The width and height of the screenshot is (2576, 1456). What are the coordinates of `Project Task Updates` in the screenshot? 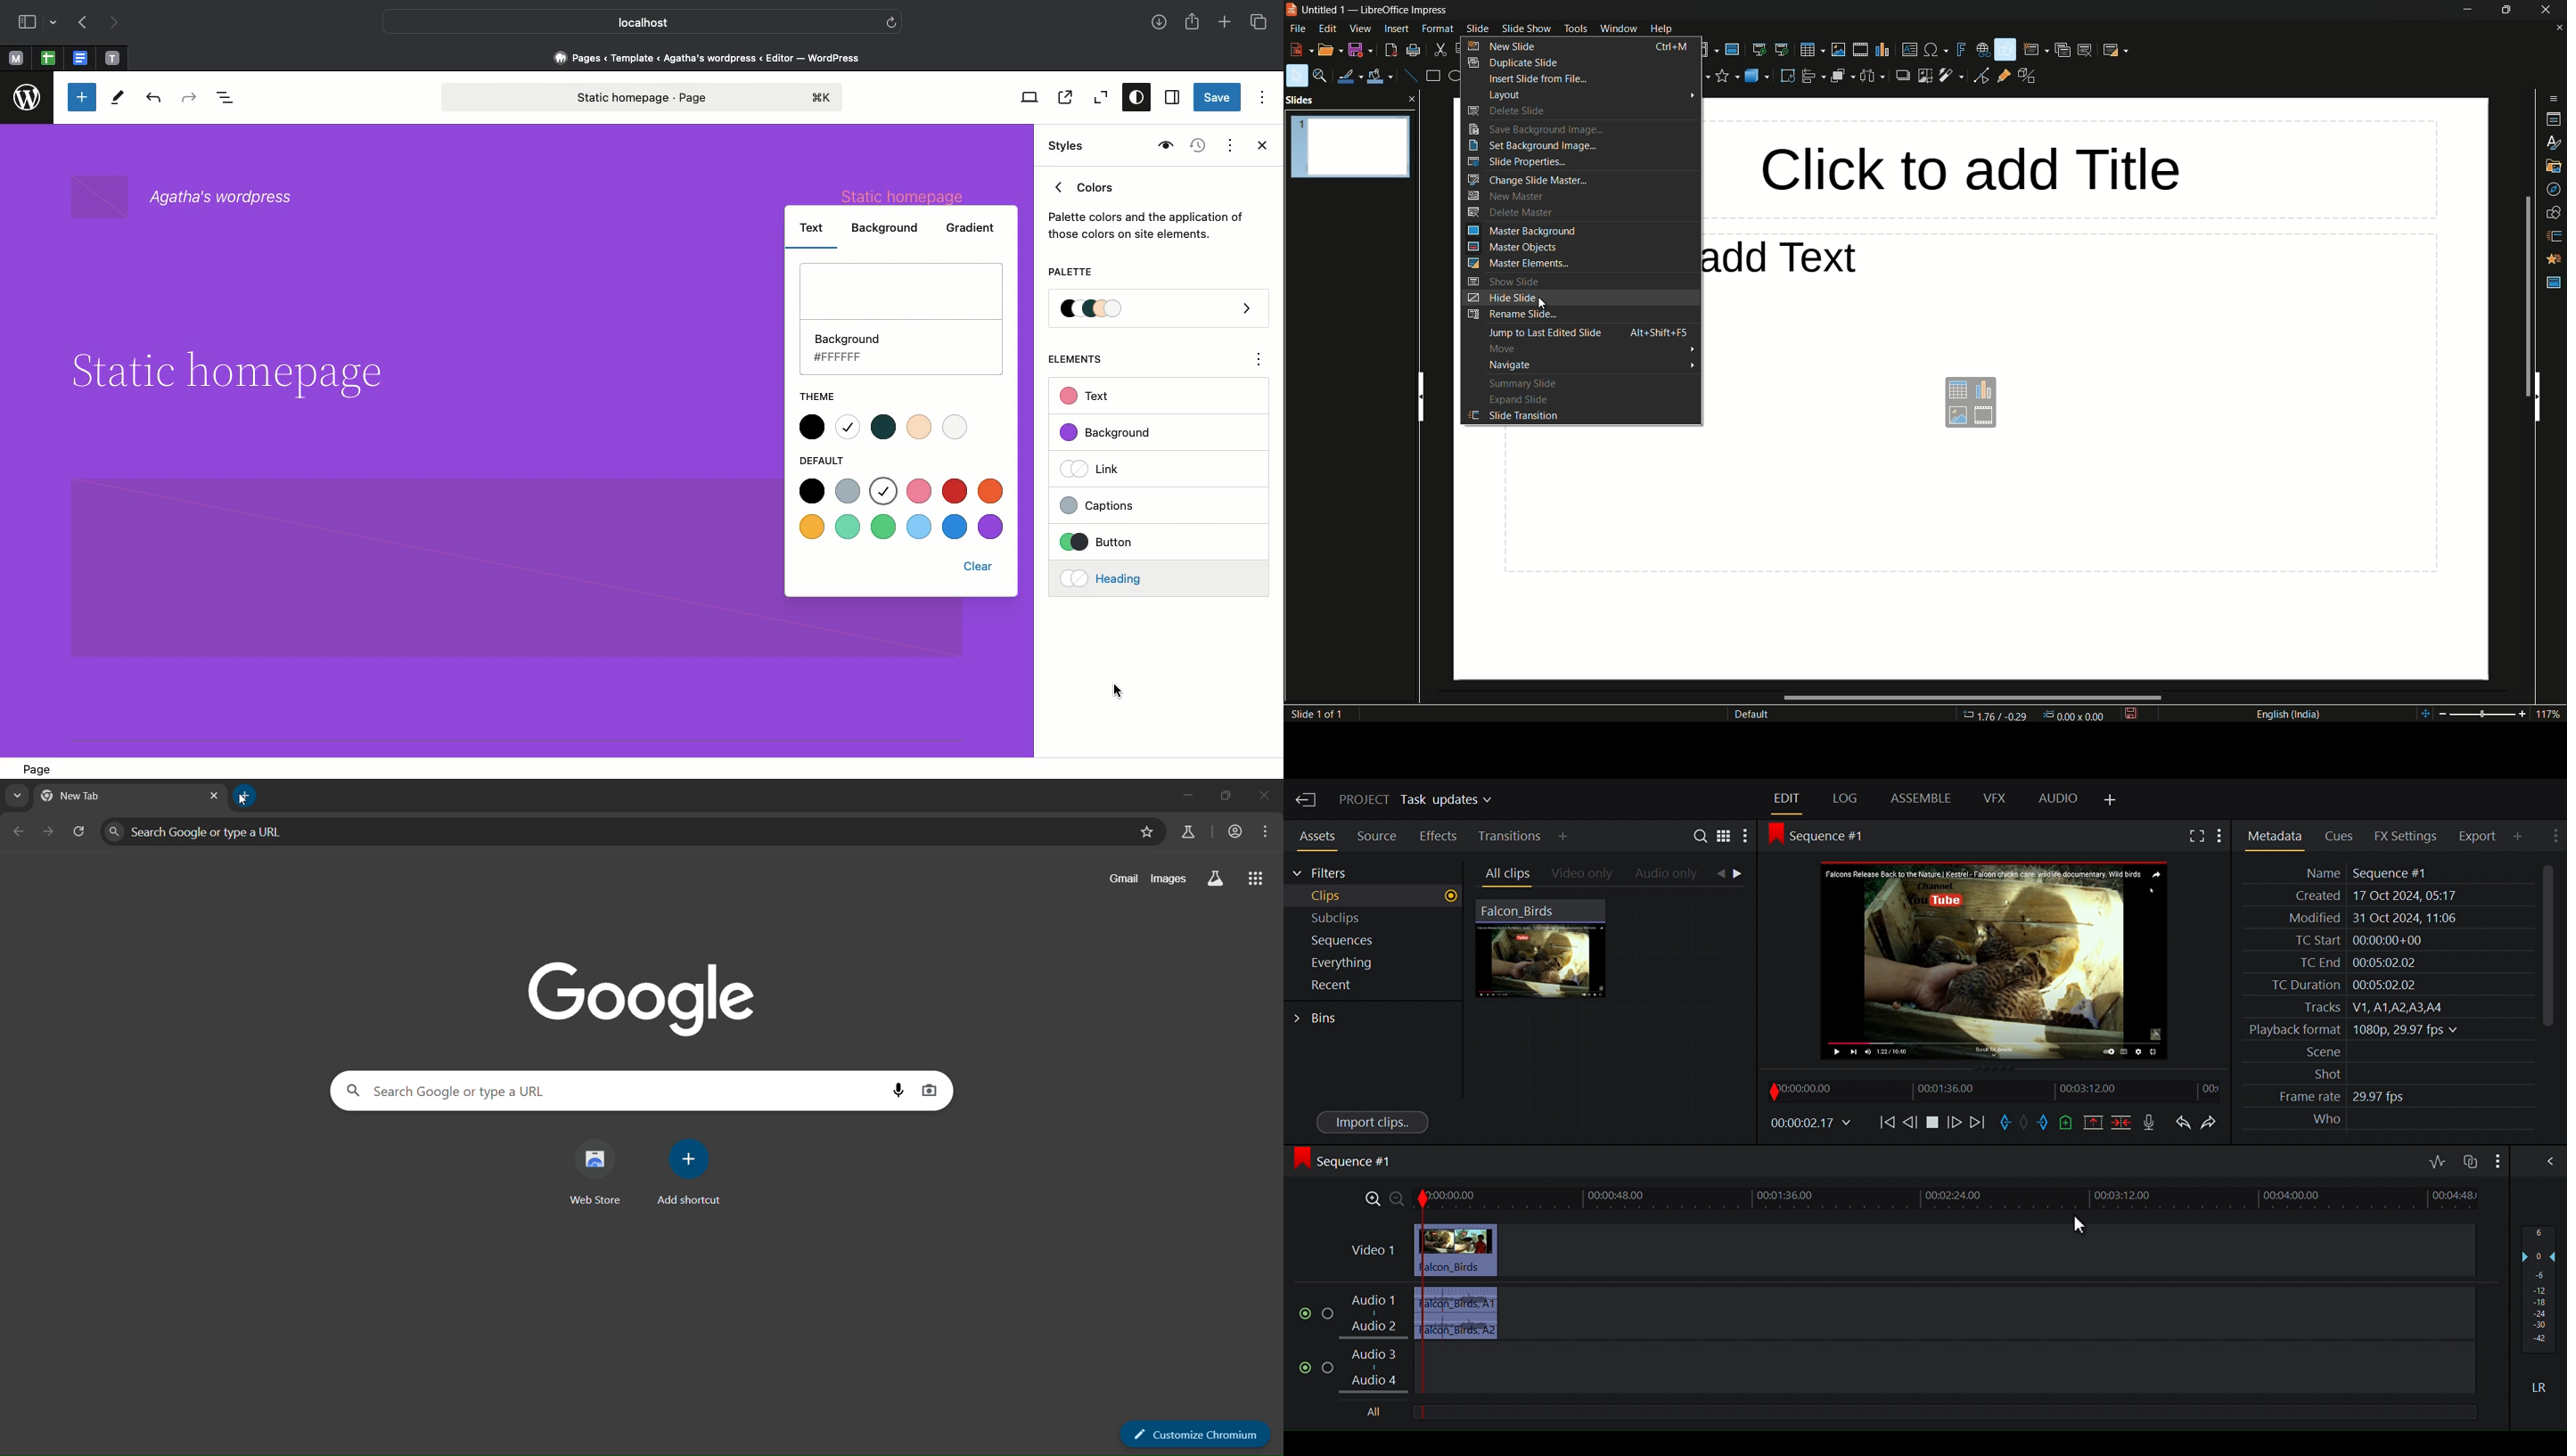 It's located at (1415, 800).